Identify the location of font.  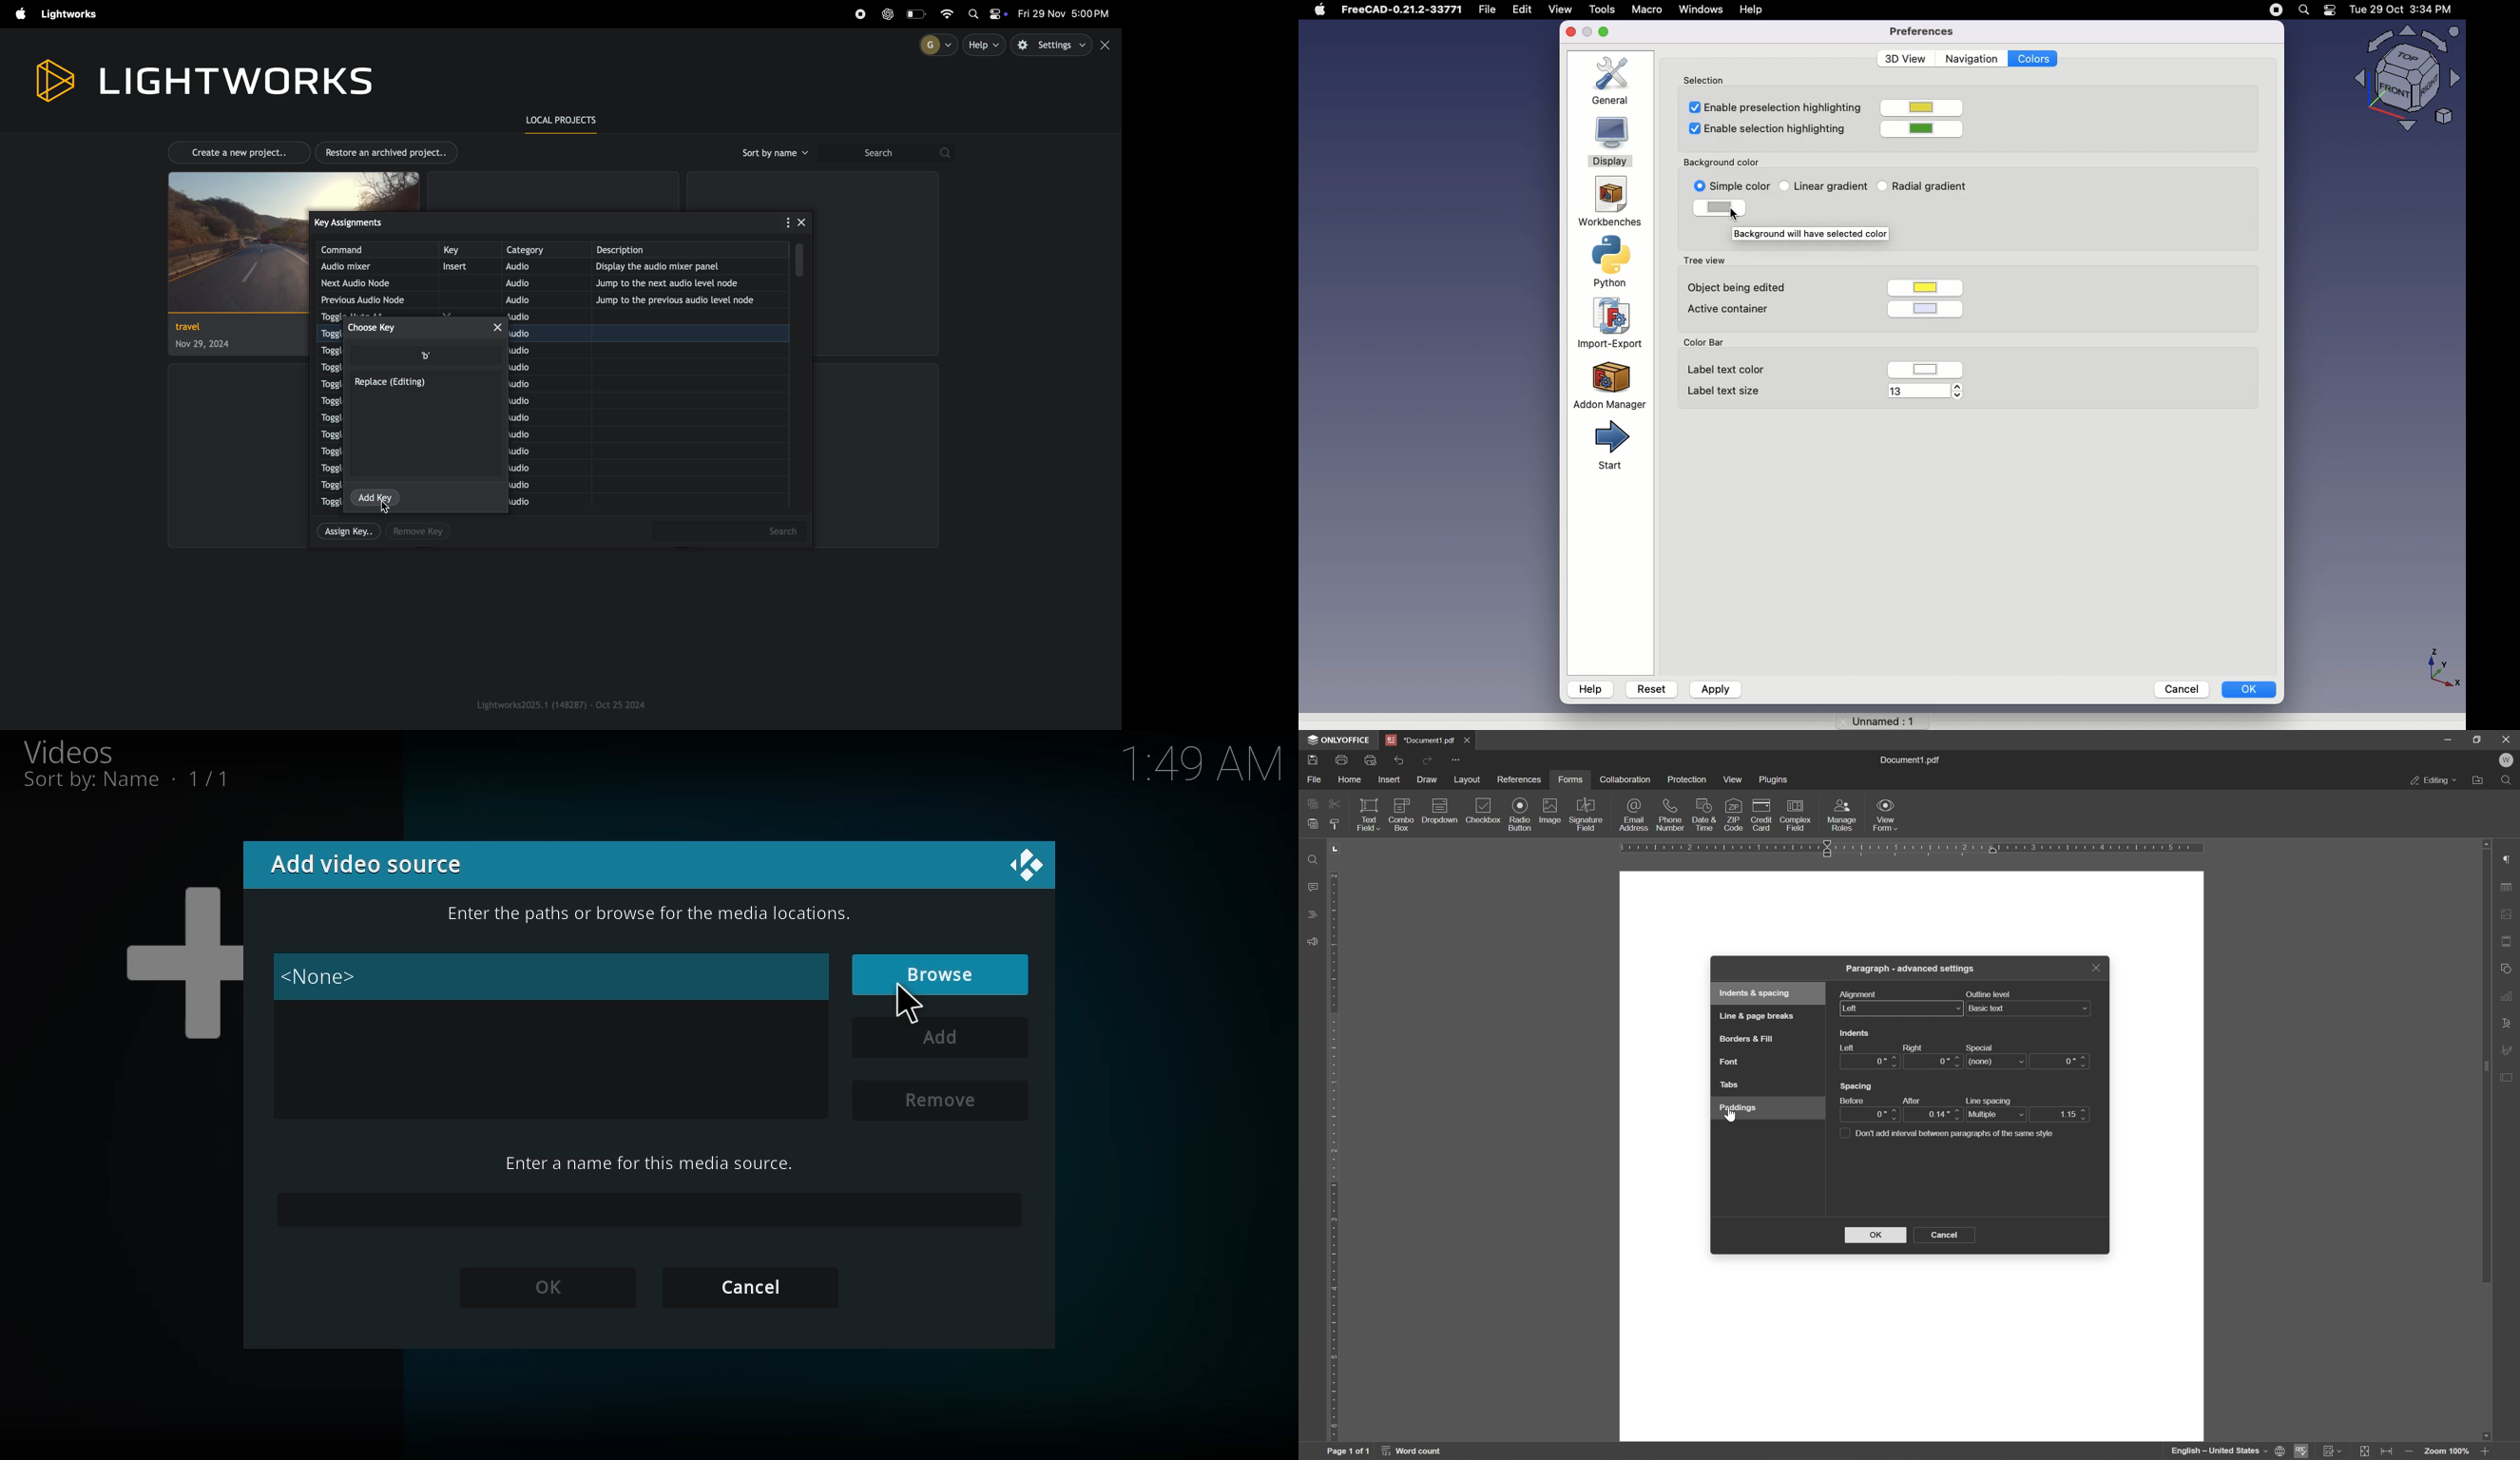
(1731, 1062).